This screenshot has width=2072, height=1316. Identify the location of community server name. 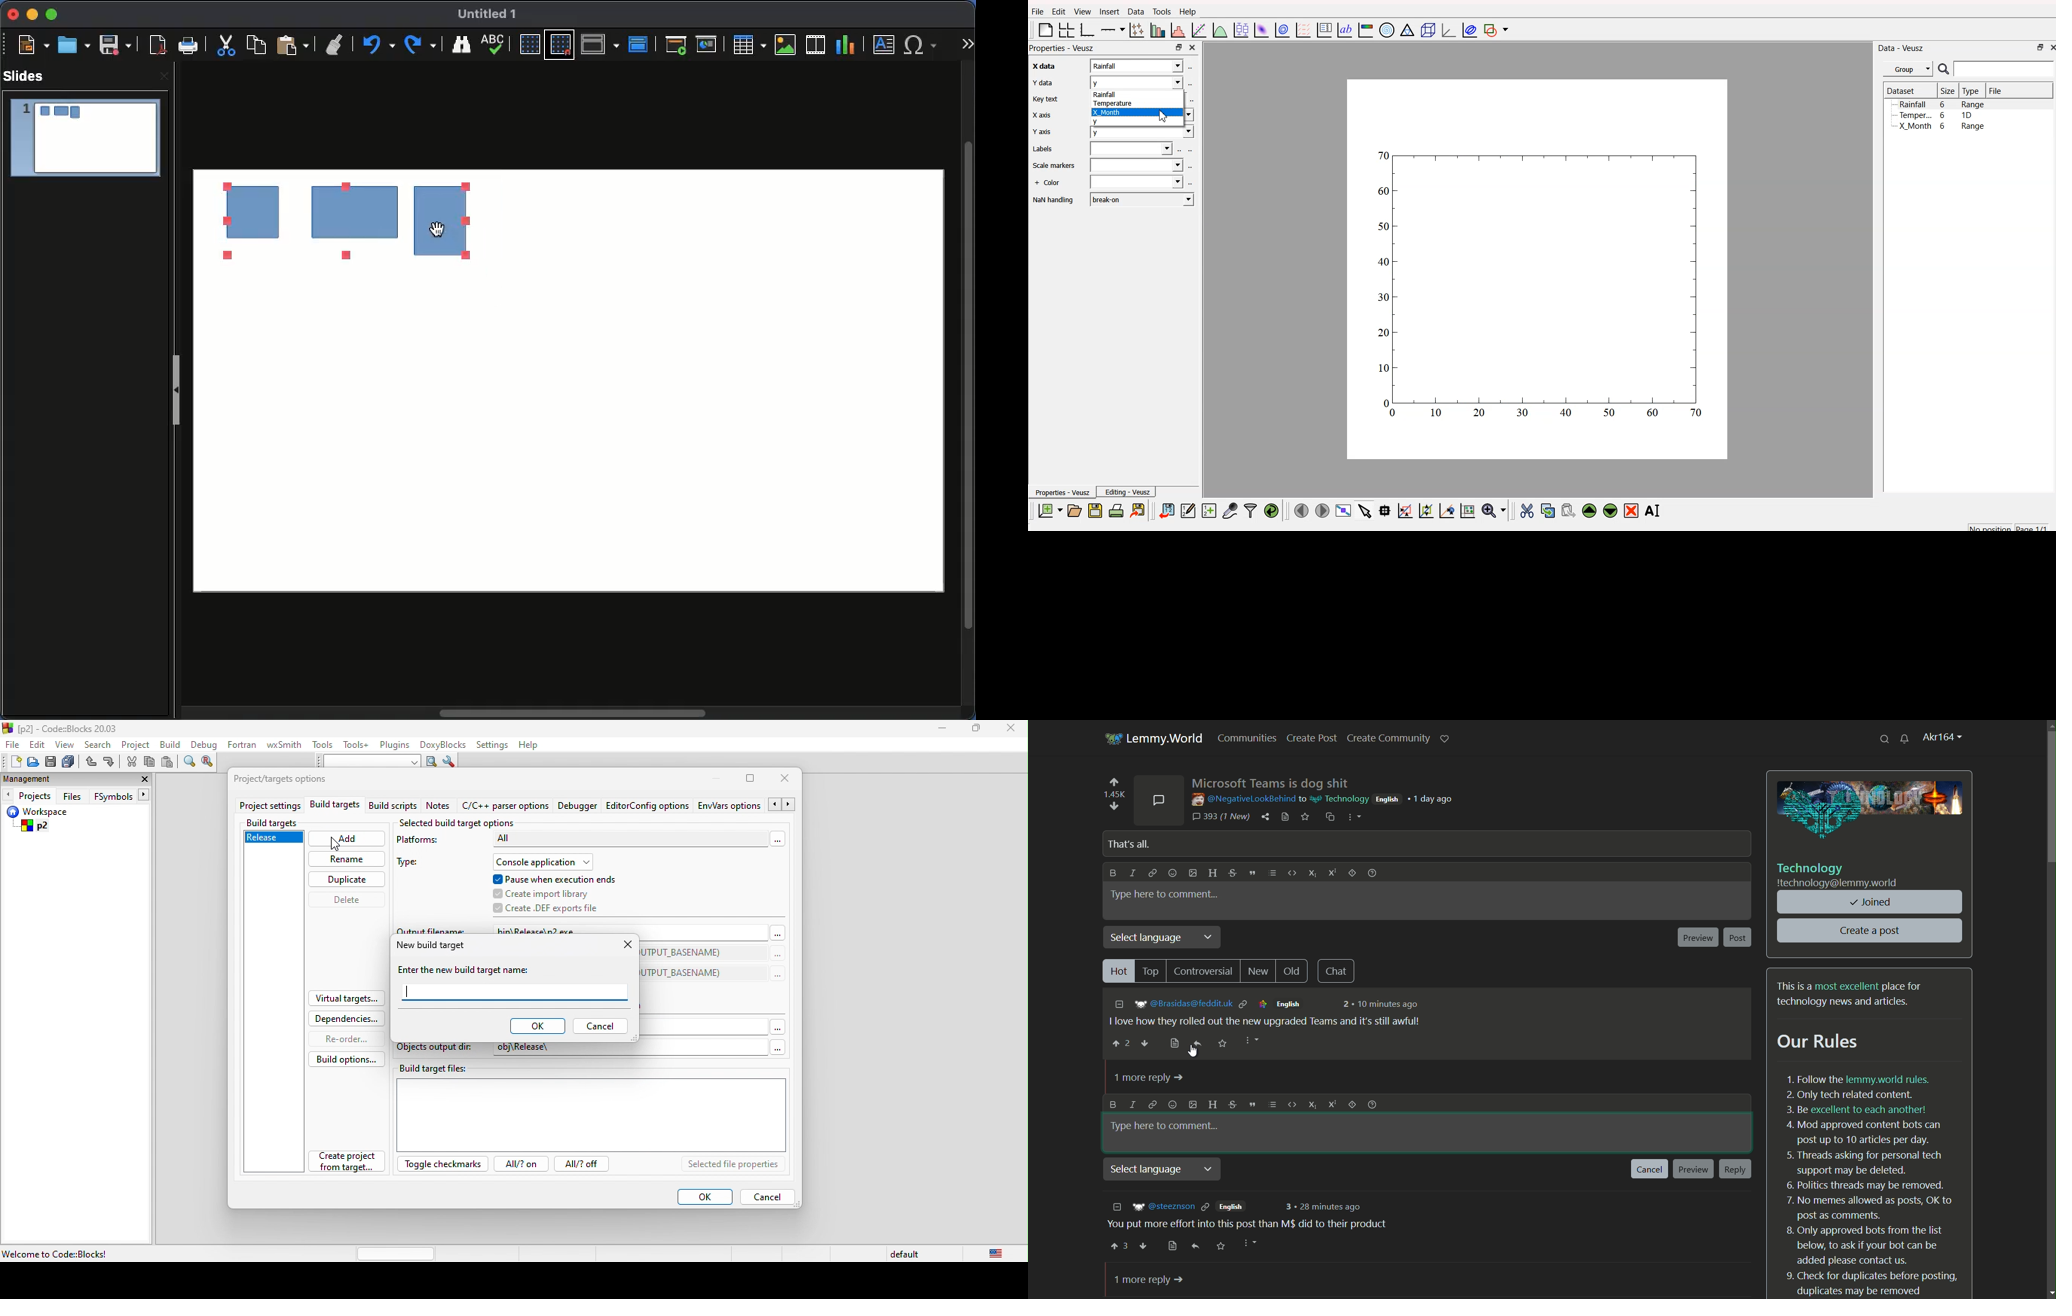
(1838, 884).